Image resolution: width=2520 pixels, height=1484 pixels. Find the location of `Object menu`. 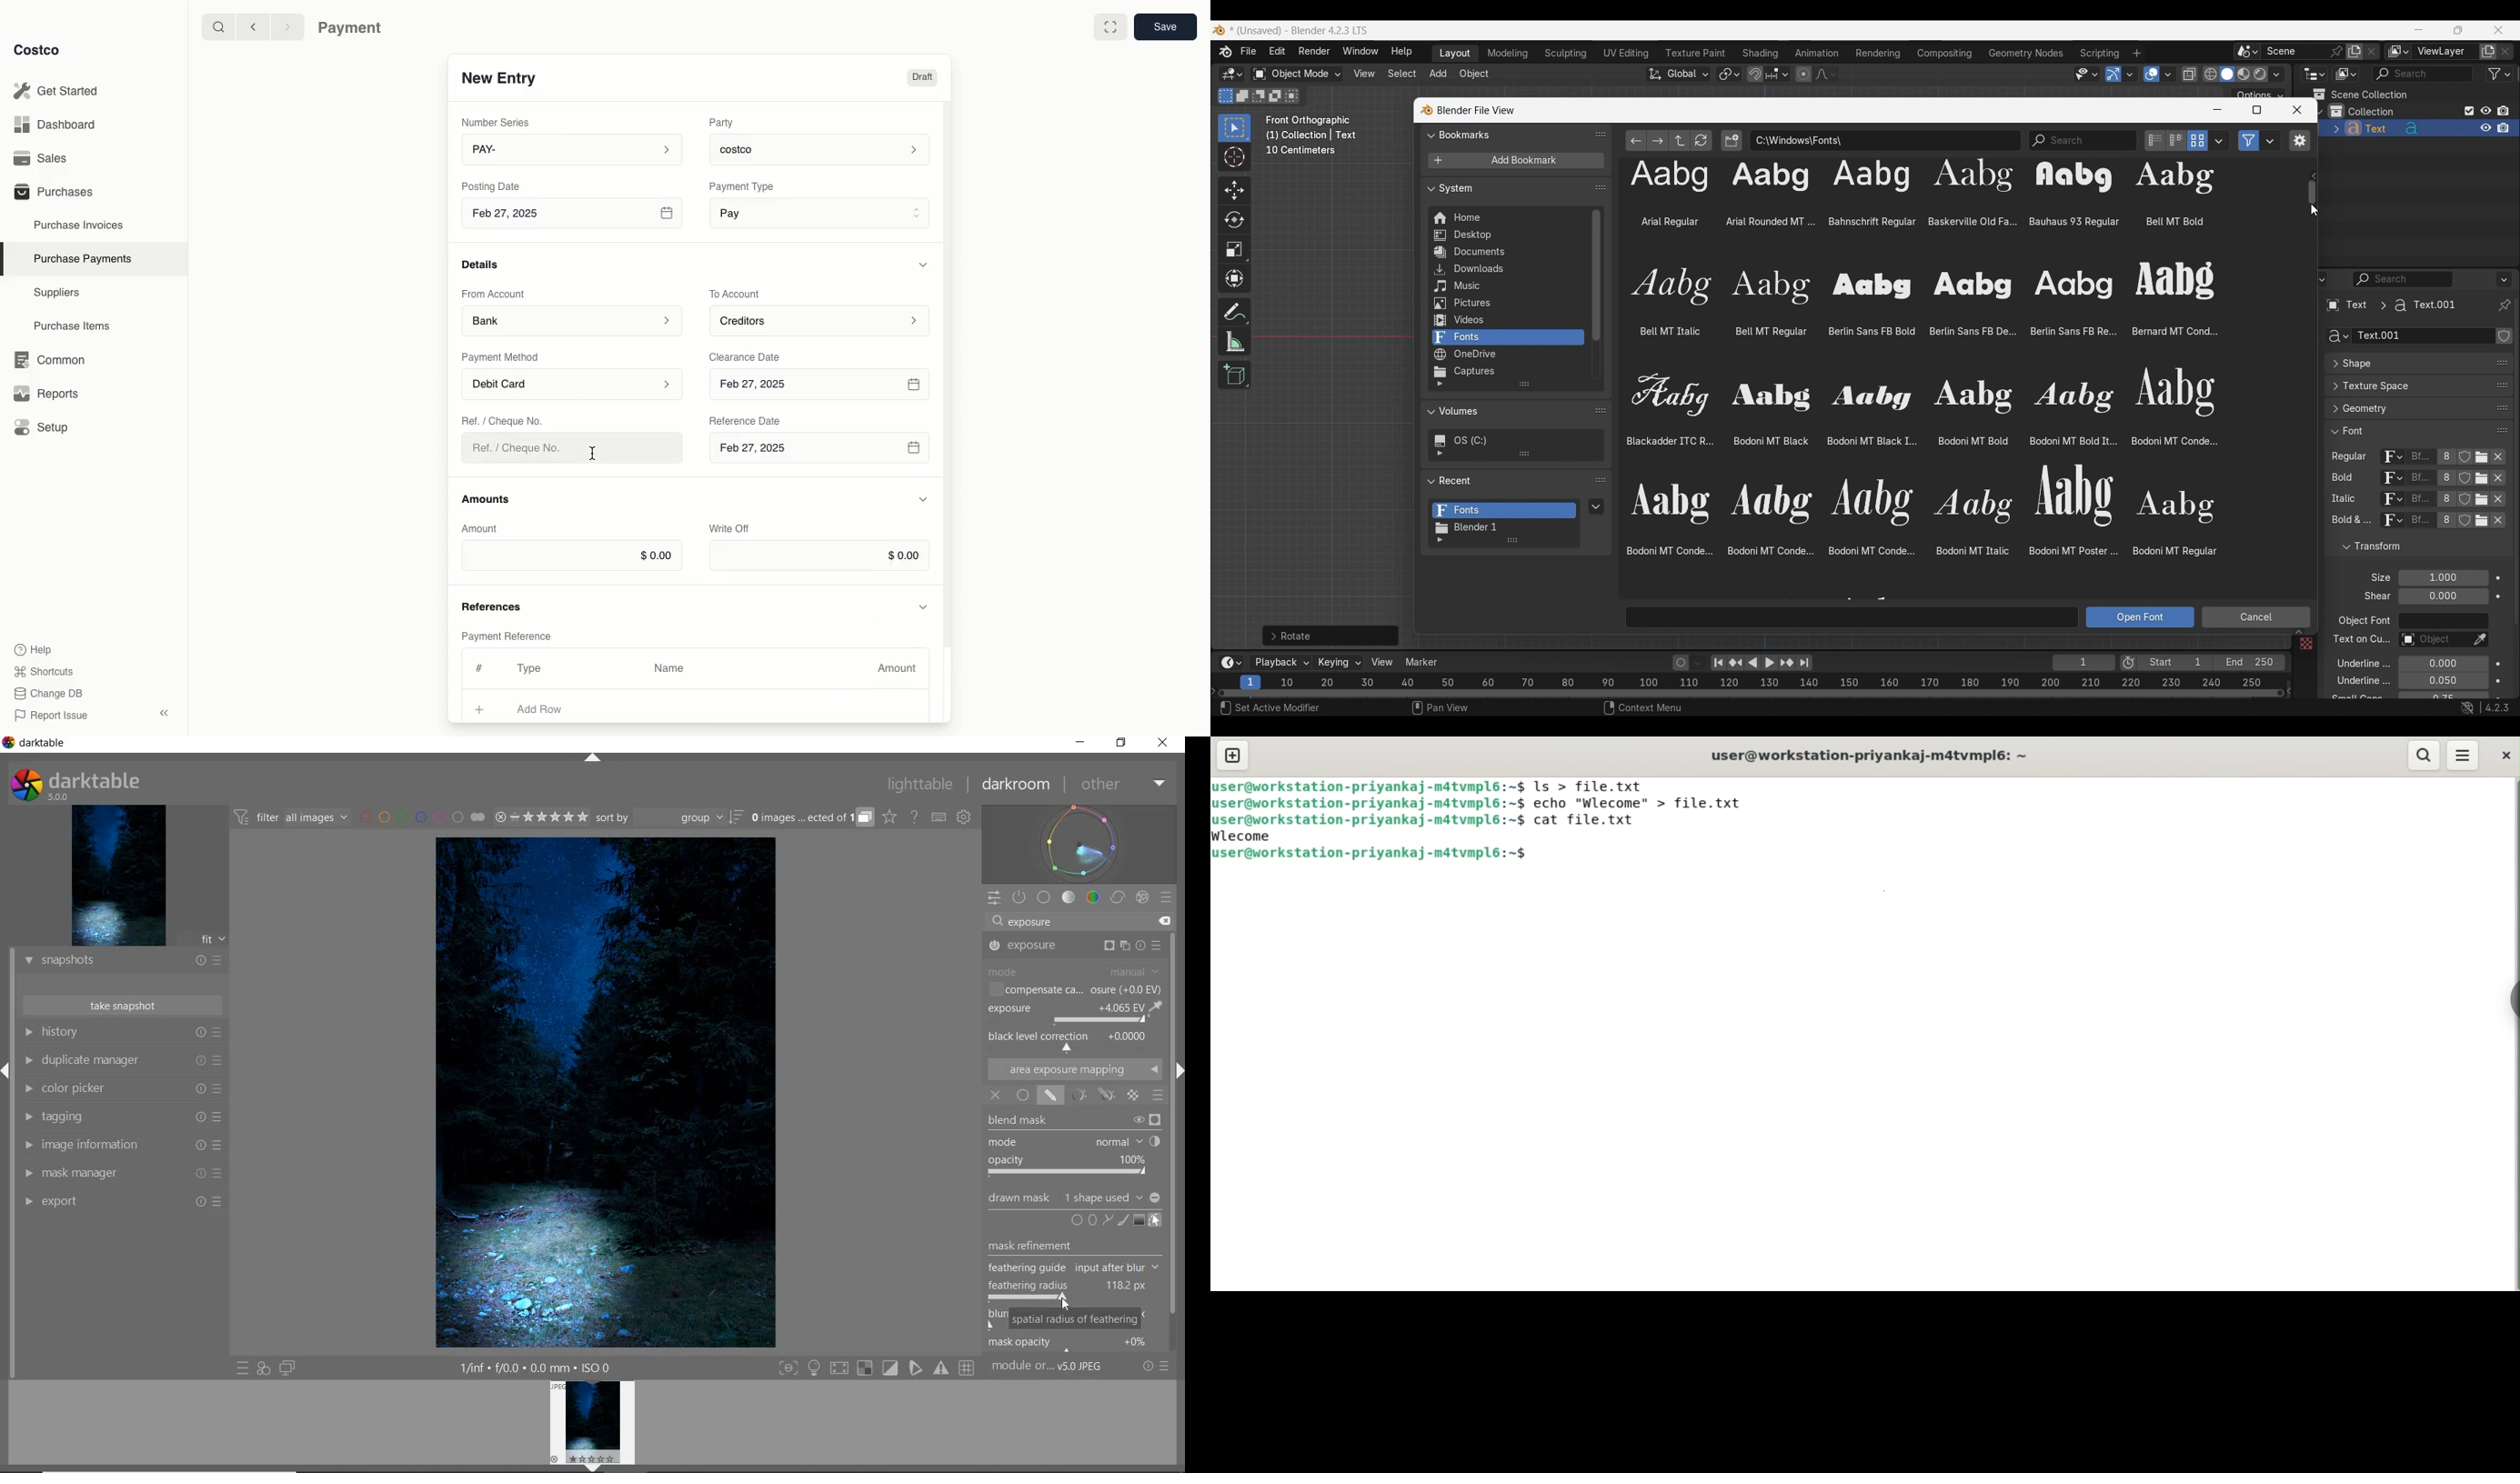

Object menu is located at coordinates (1475, 74).